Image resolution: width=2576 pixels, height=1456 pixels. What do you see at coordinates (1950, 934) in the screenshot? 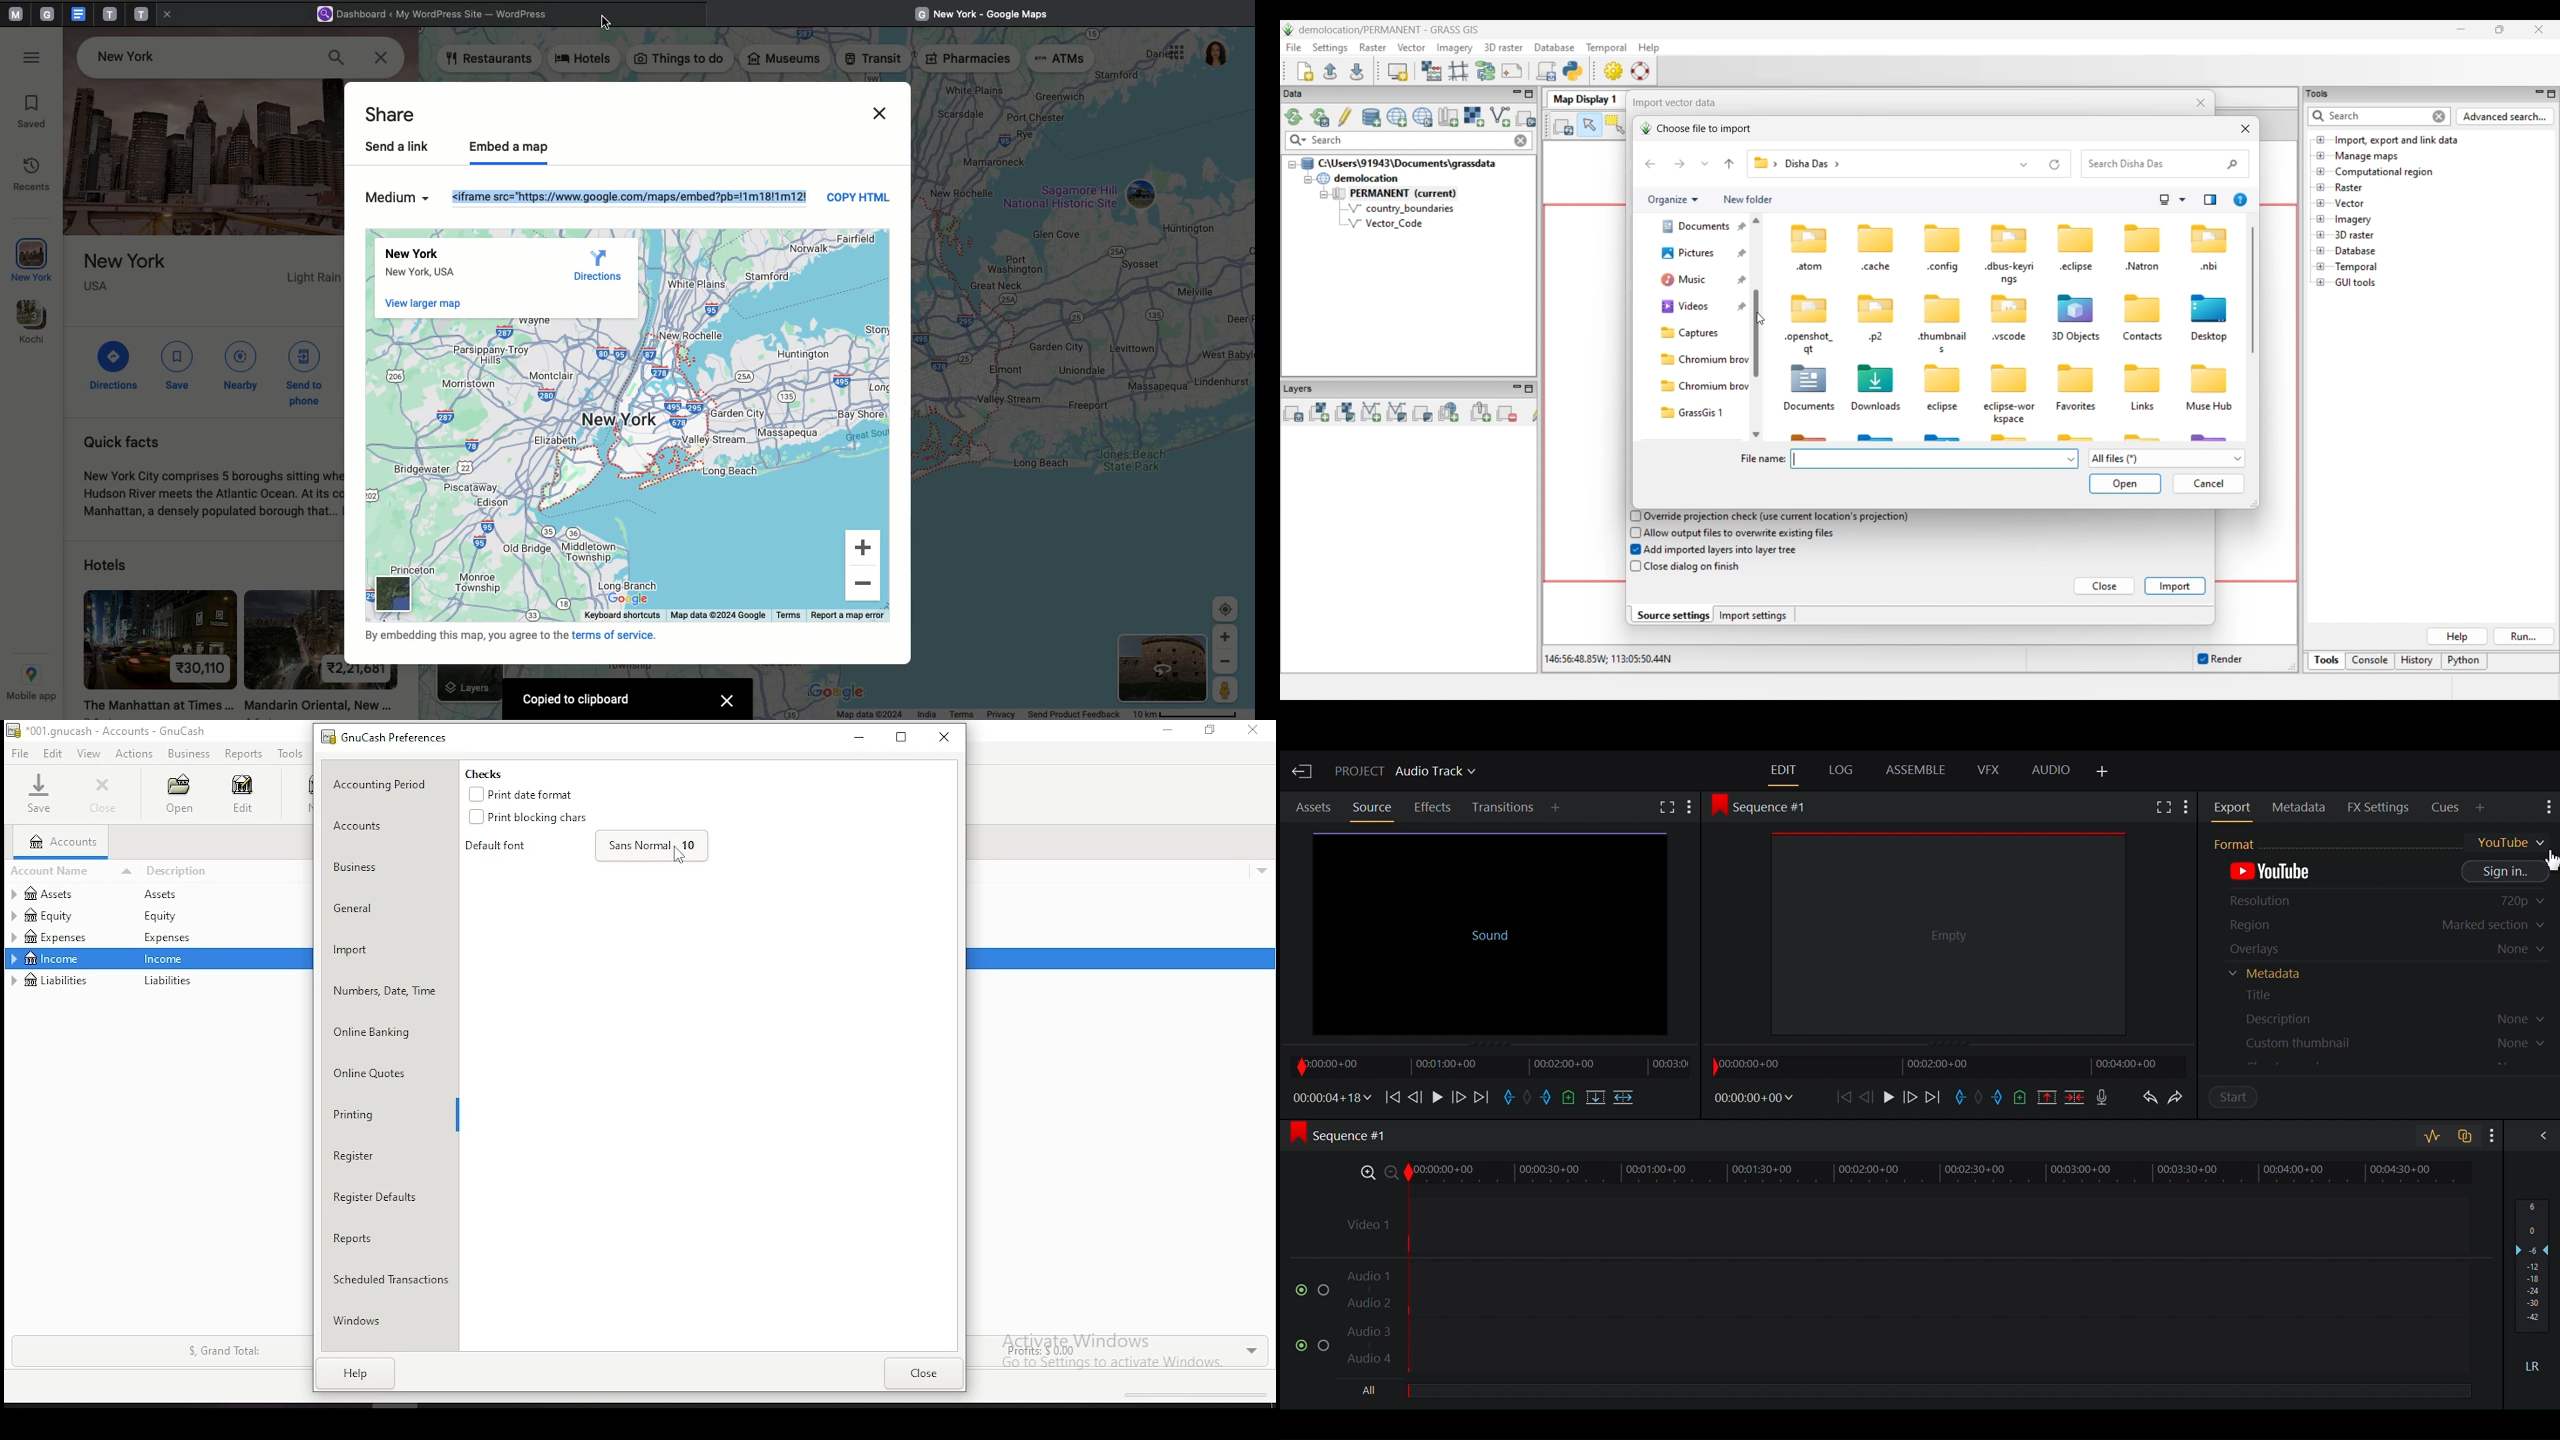
I see `Empty` at bounding box center [1950, 934].